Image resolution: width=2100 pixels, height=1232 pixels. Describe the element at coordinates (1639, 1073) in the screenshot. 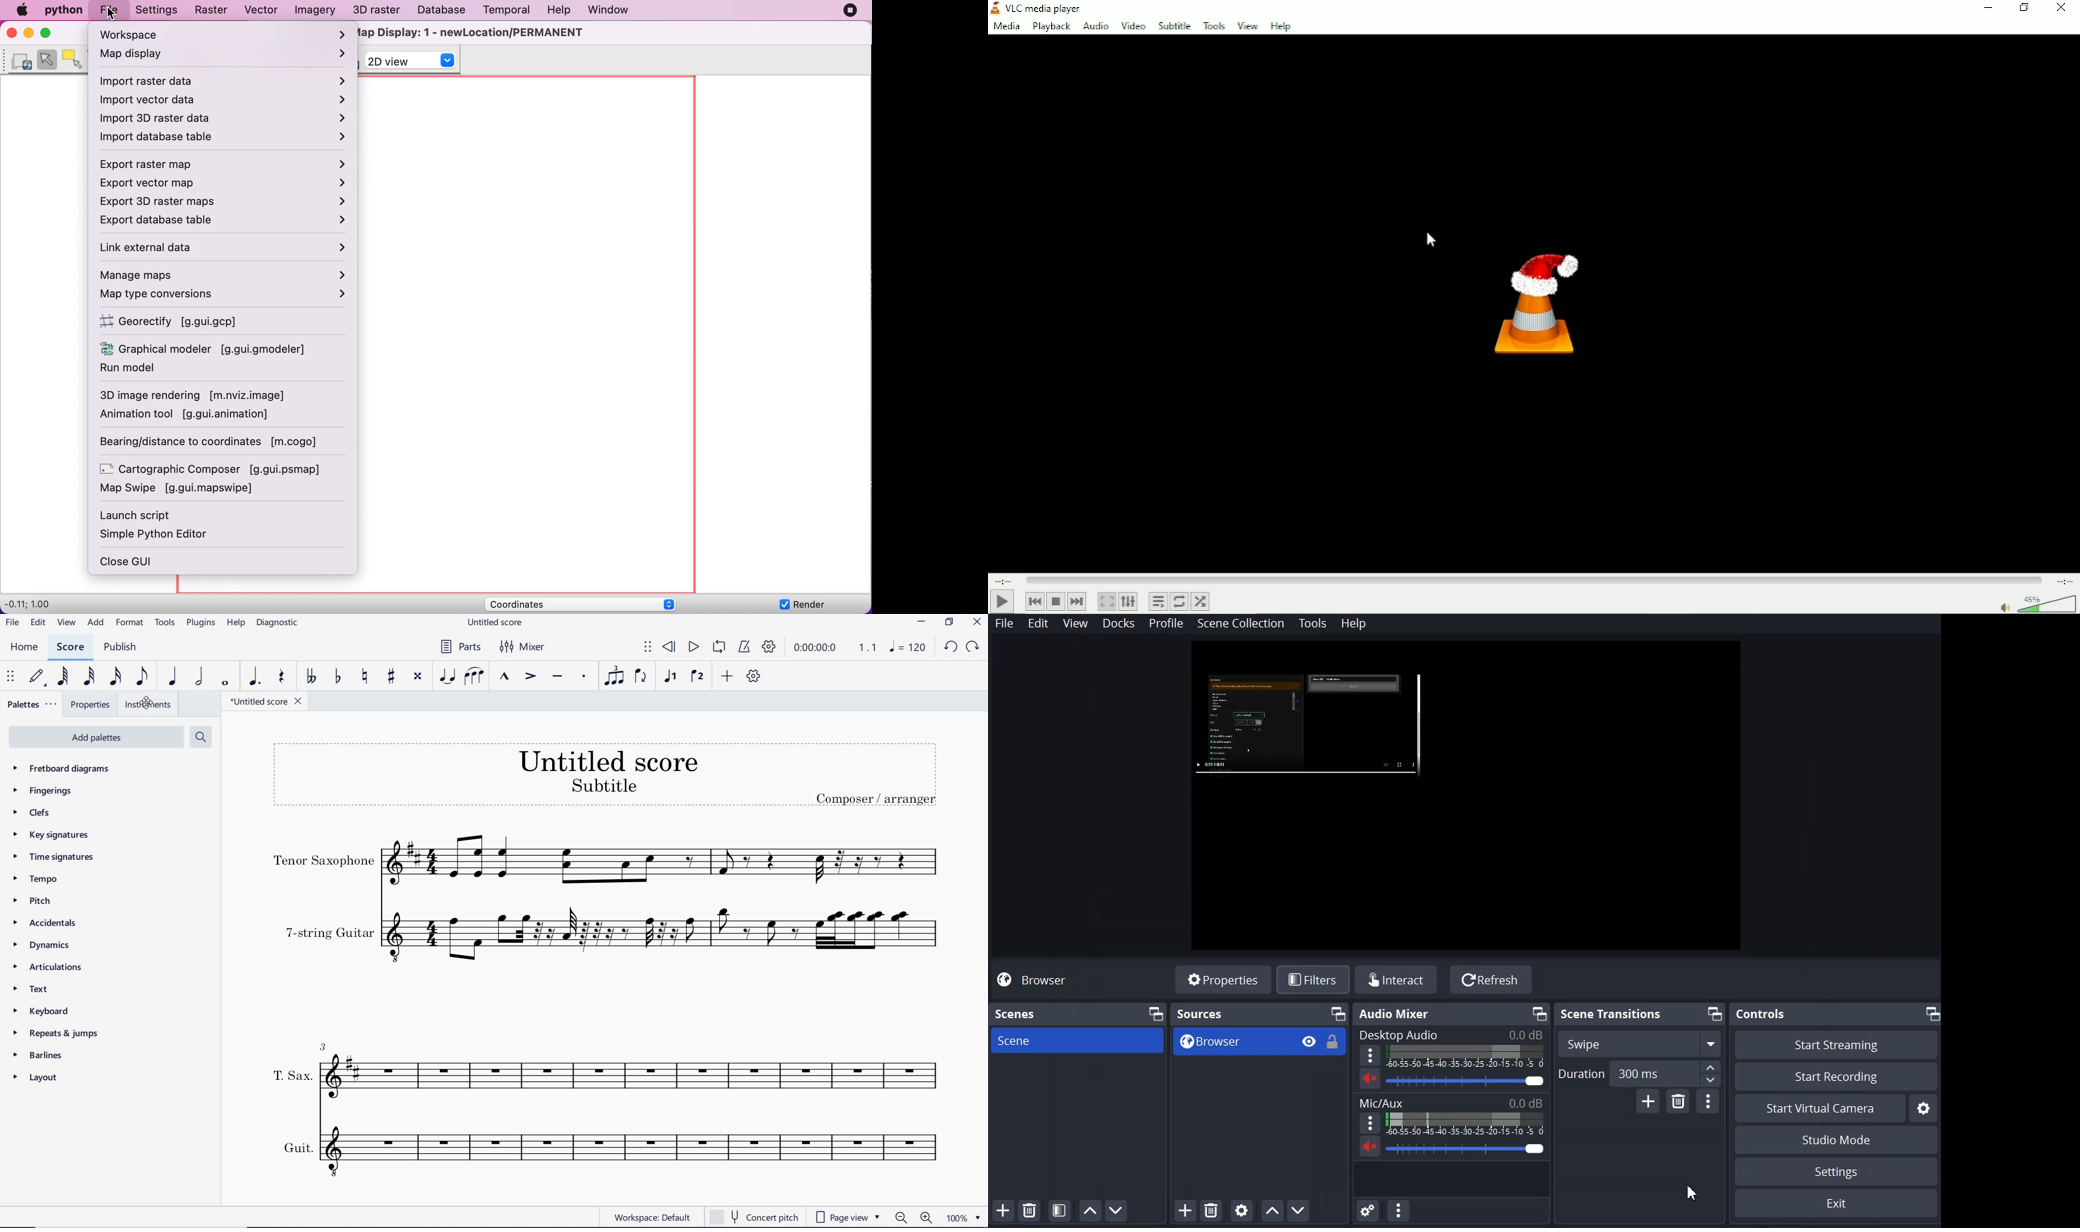

I see `Duration Adjuster 300 ms` at that location.